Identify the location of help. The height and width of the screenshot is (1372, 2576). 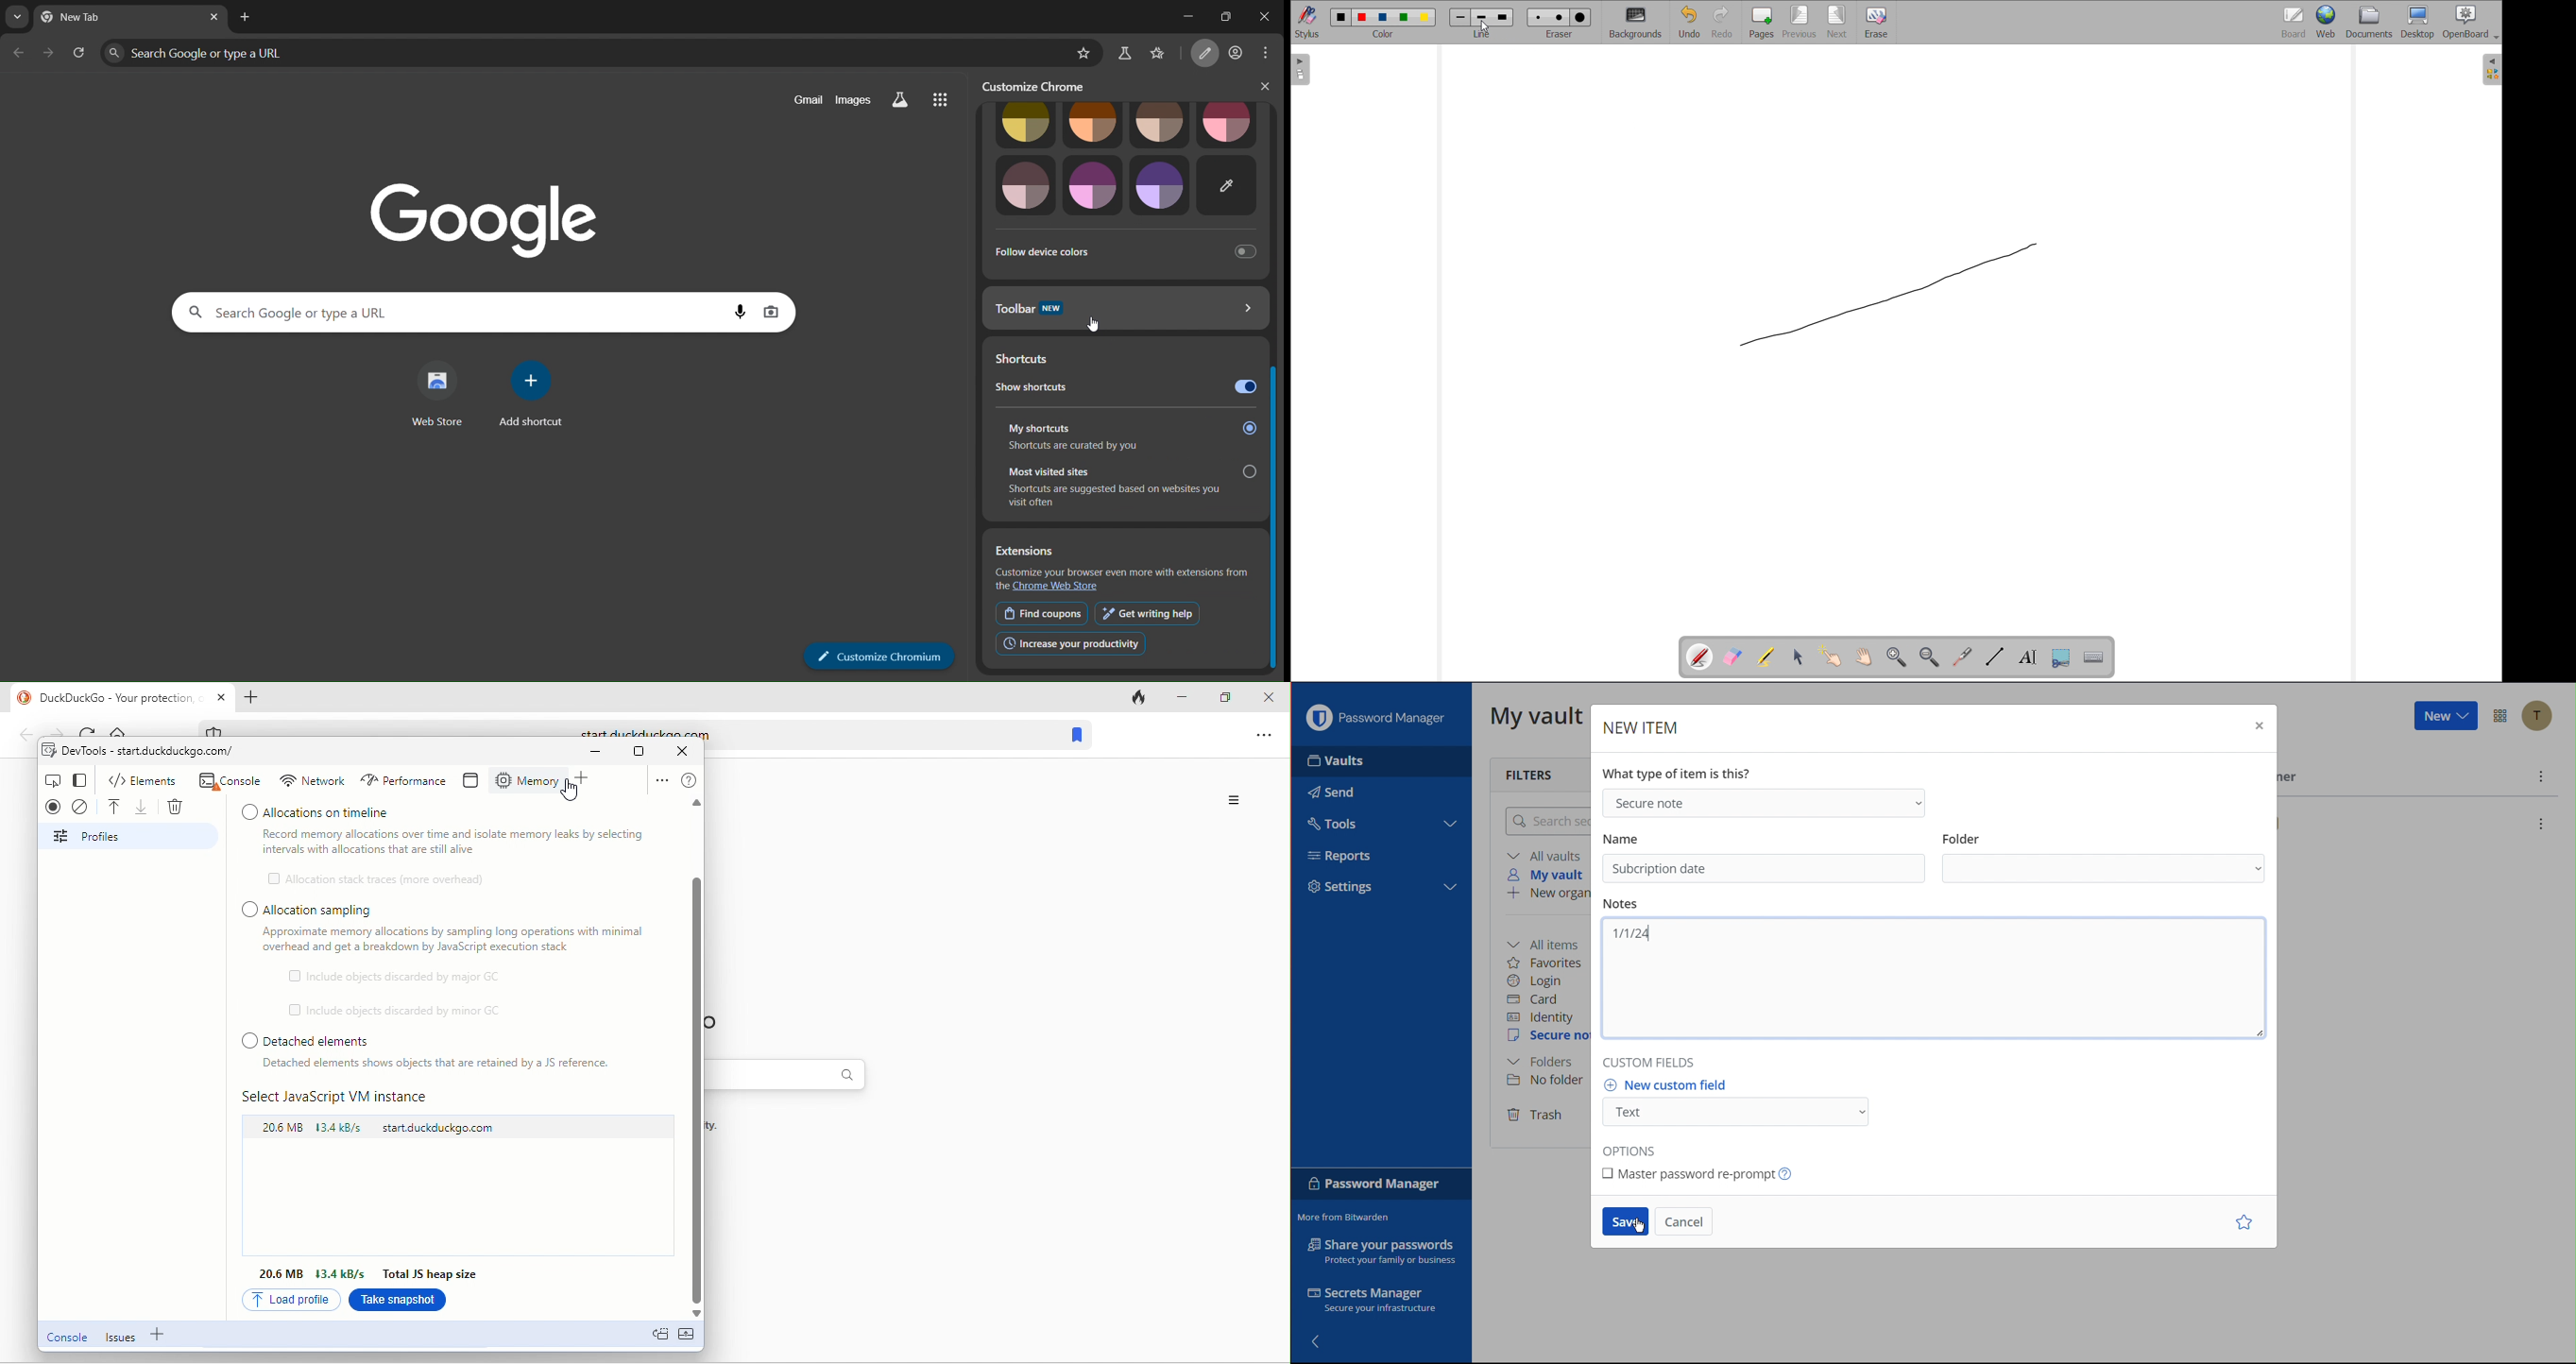
(693, 777).